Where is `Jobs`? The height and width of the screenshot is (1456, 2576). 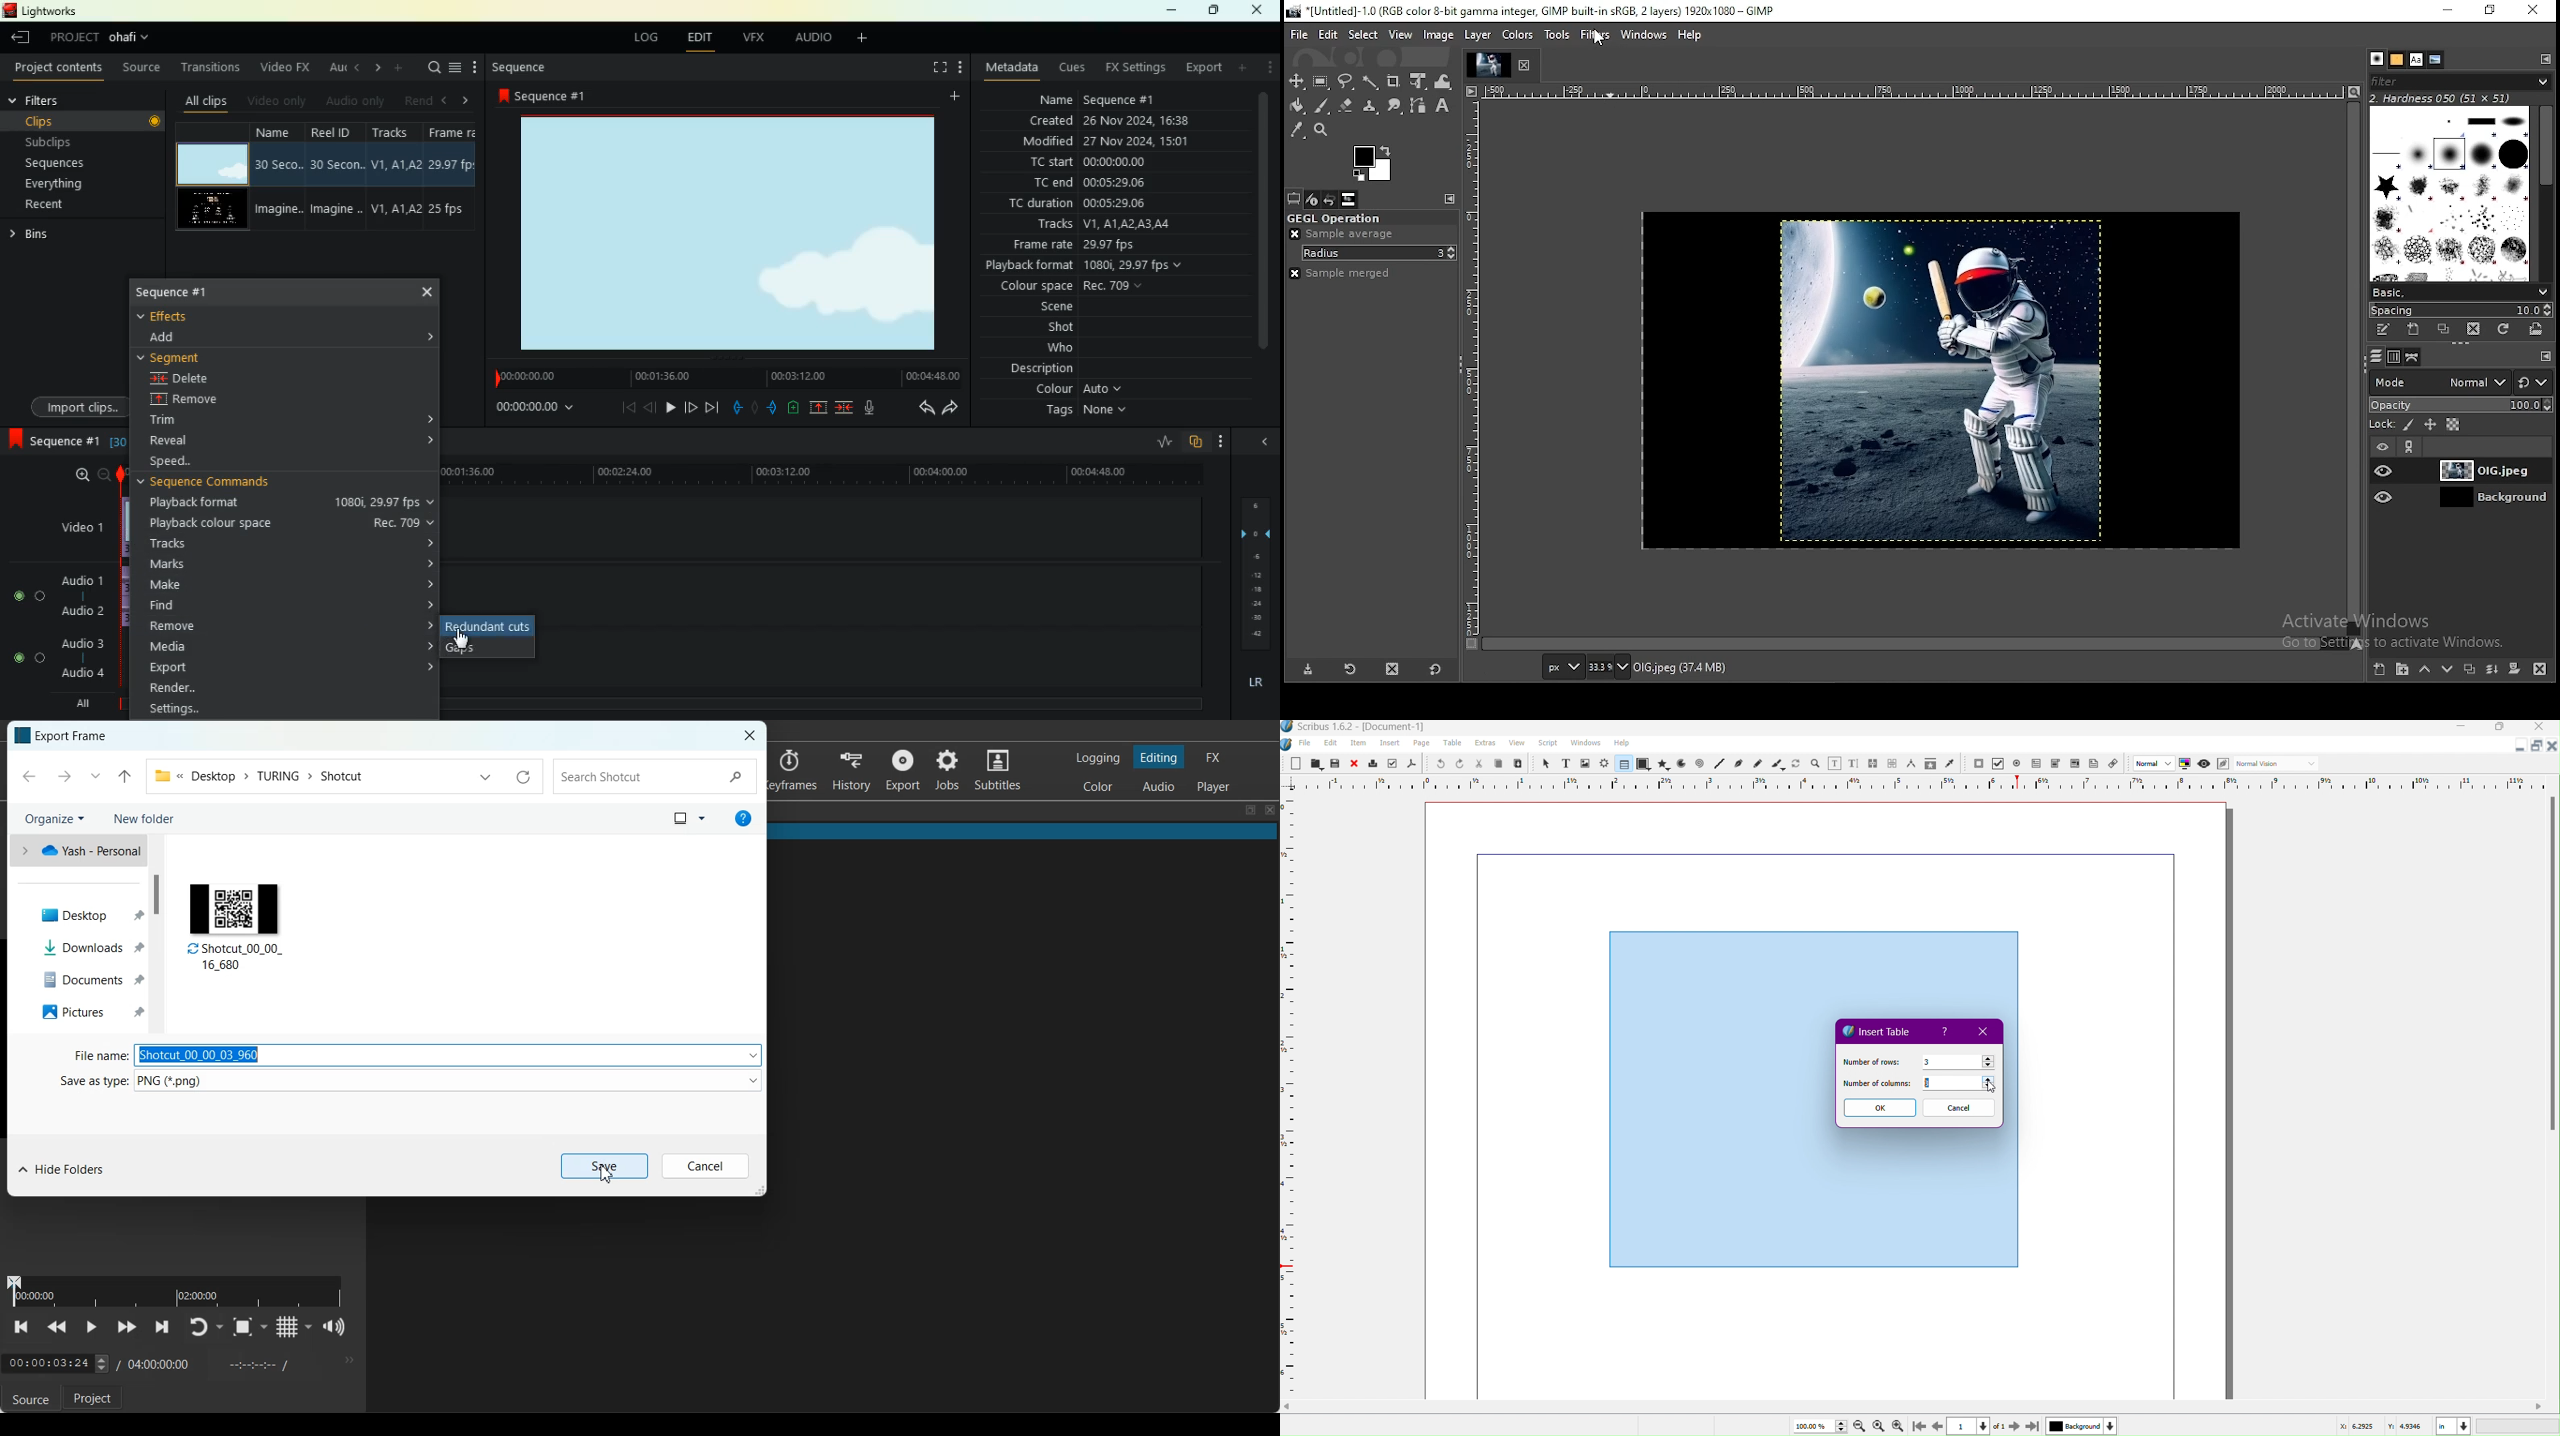 Jobs is located at coordinates (946, 769).